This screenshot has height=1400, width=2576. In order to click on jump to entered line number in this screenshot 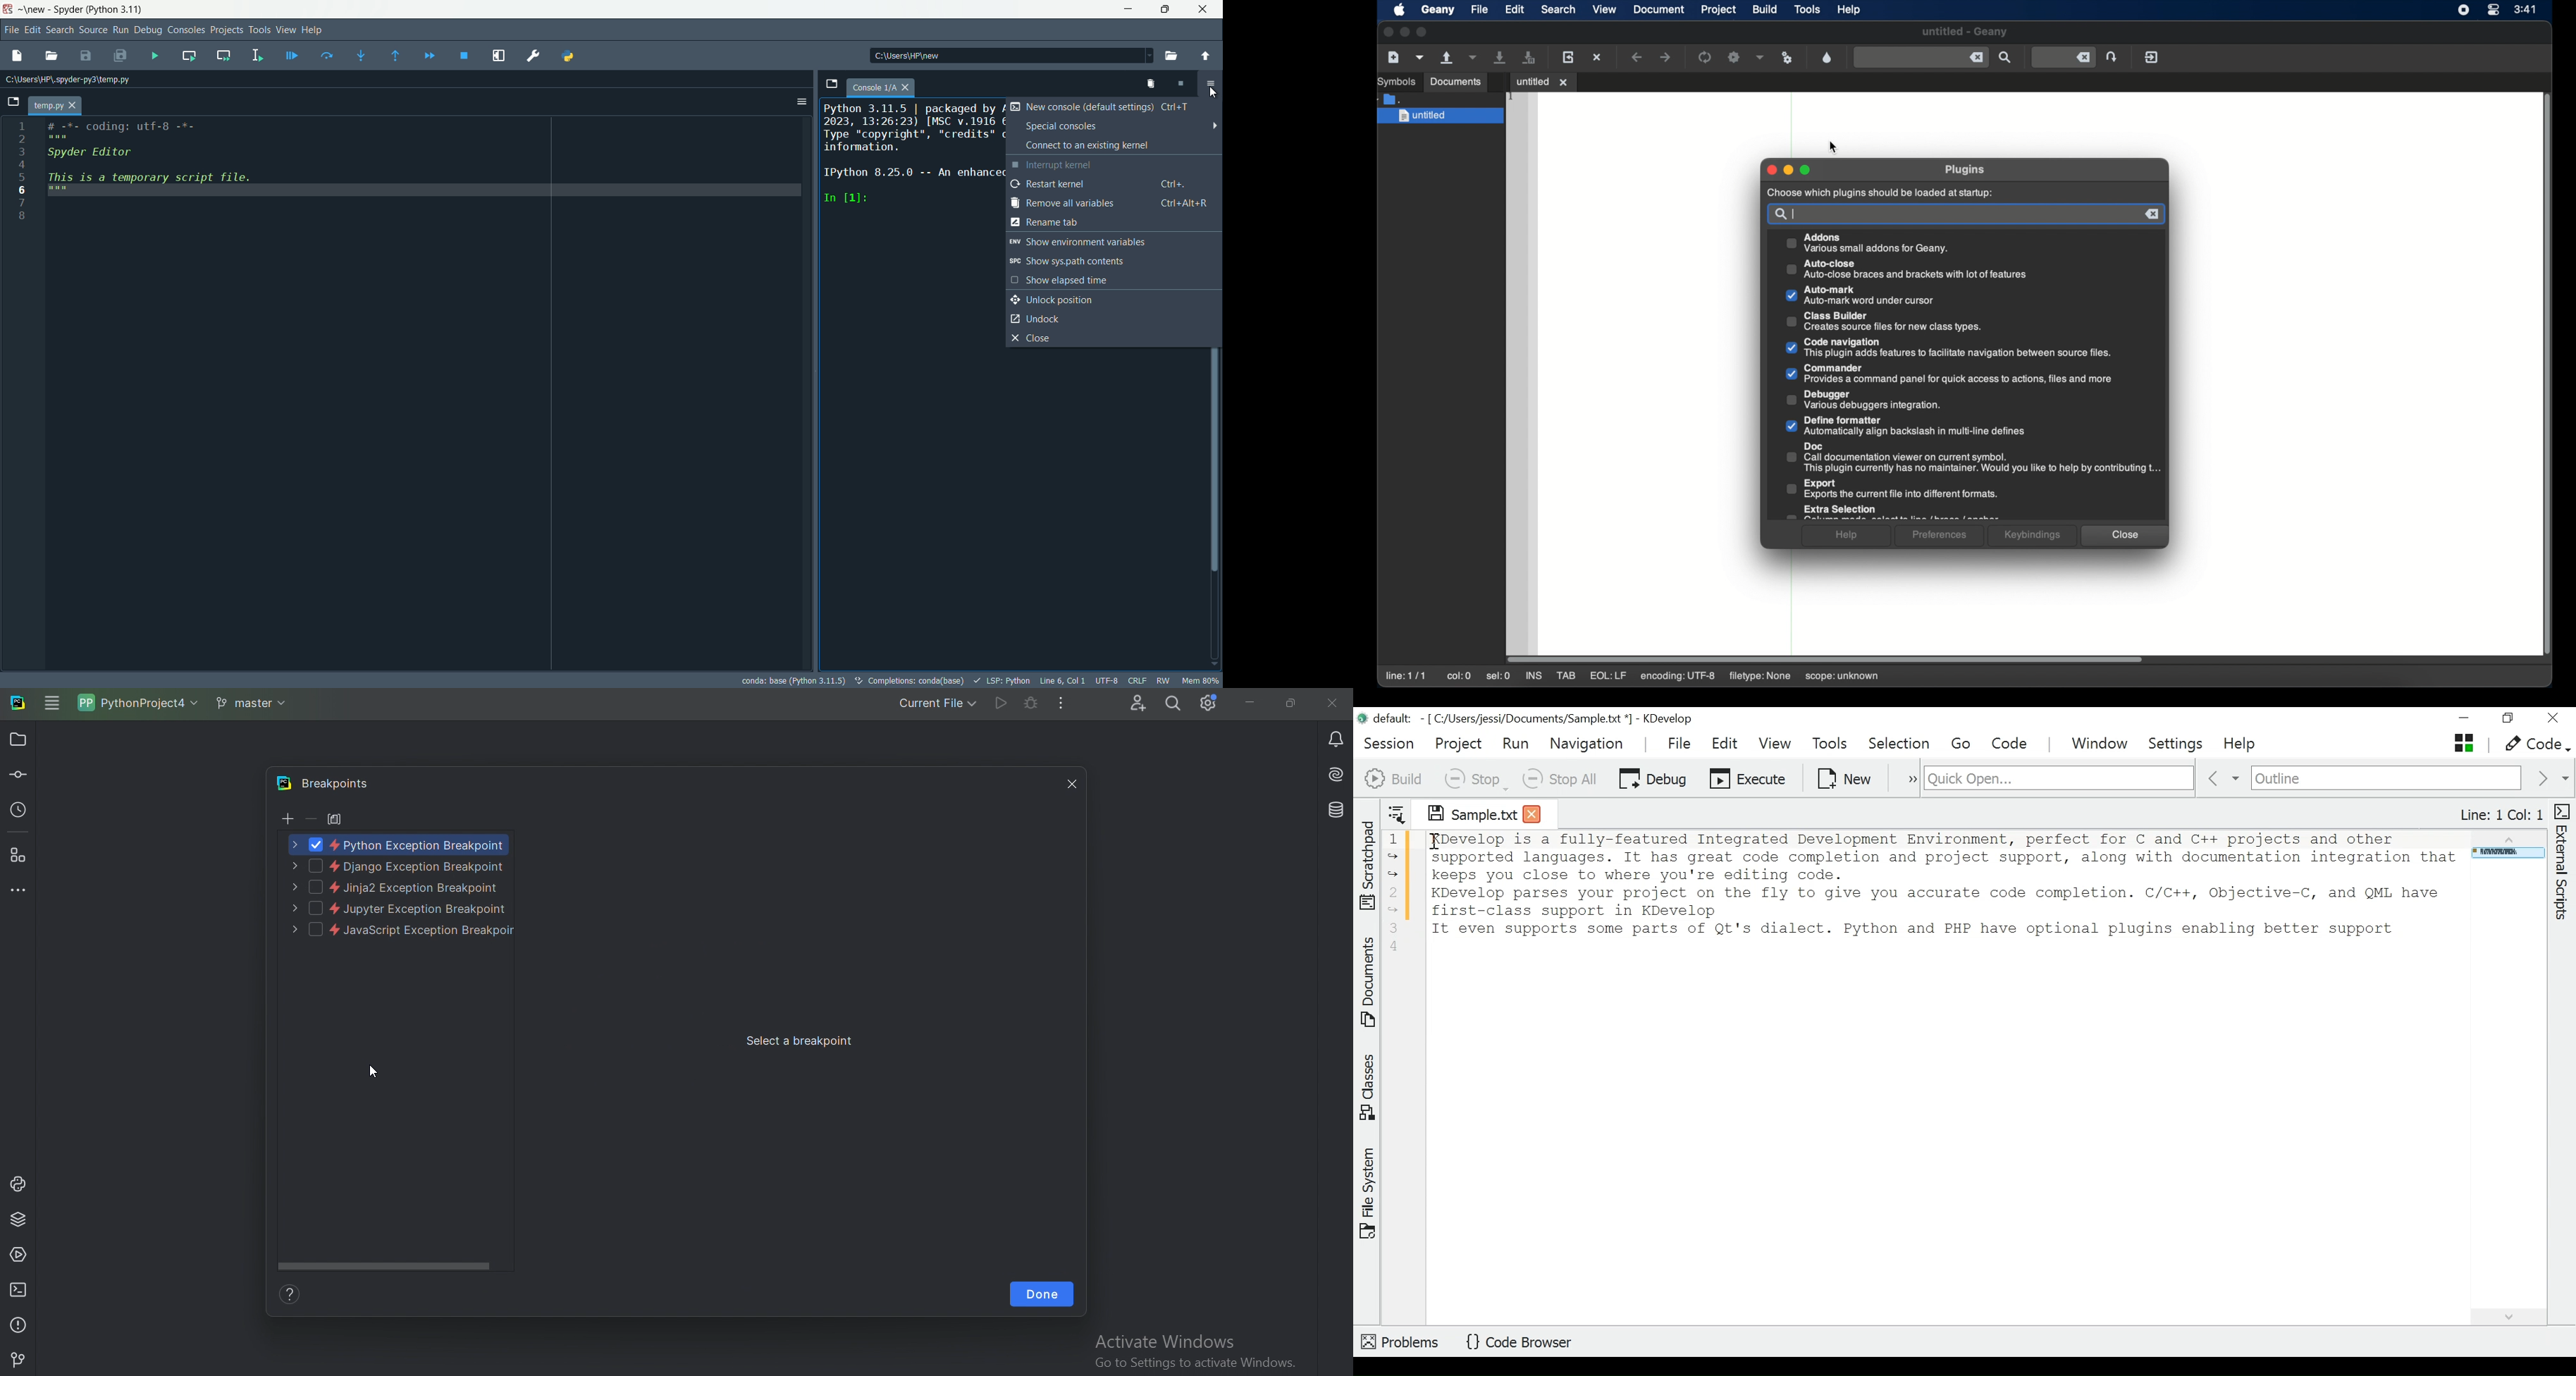, I will do `click(2112, 57)`.